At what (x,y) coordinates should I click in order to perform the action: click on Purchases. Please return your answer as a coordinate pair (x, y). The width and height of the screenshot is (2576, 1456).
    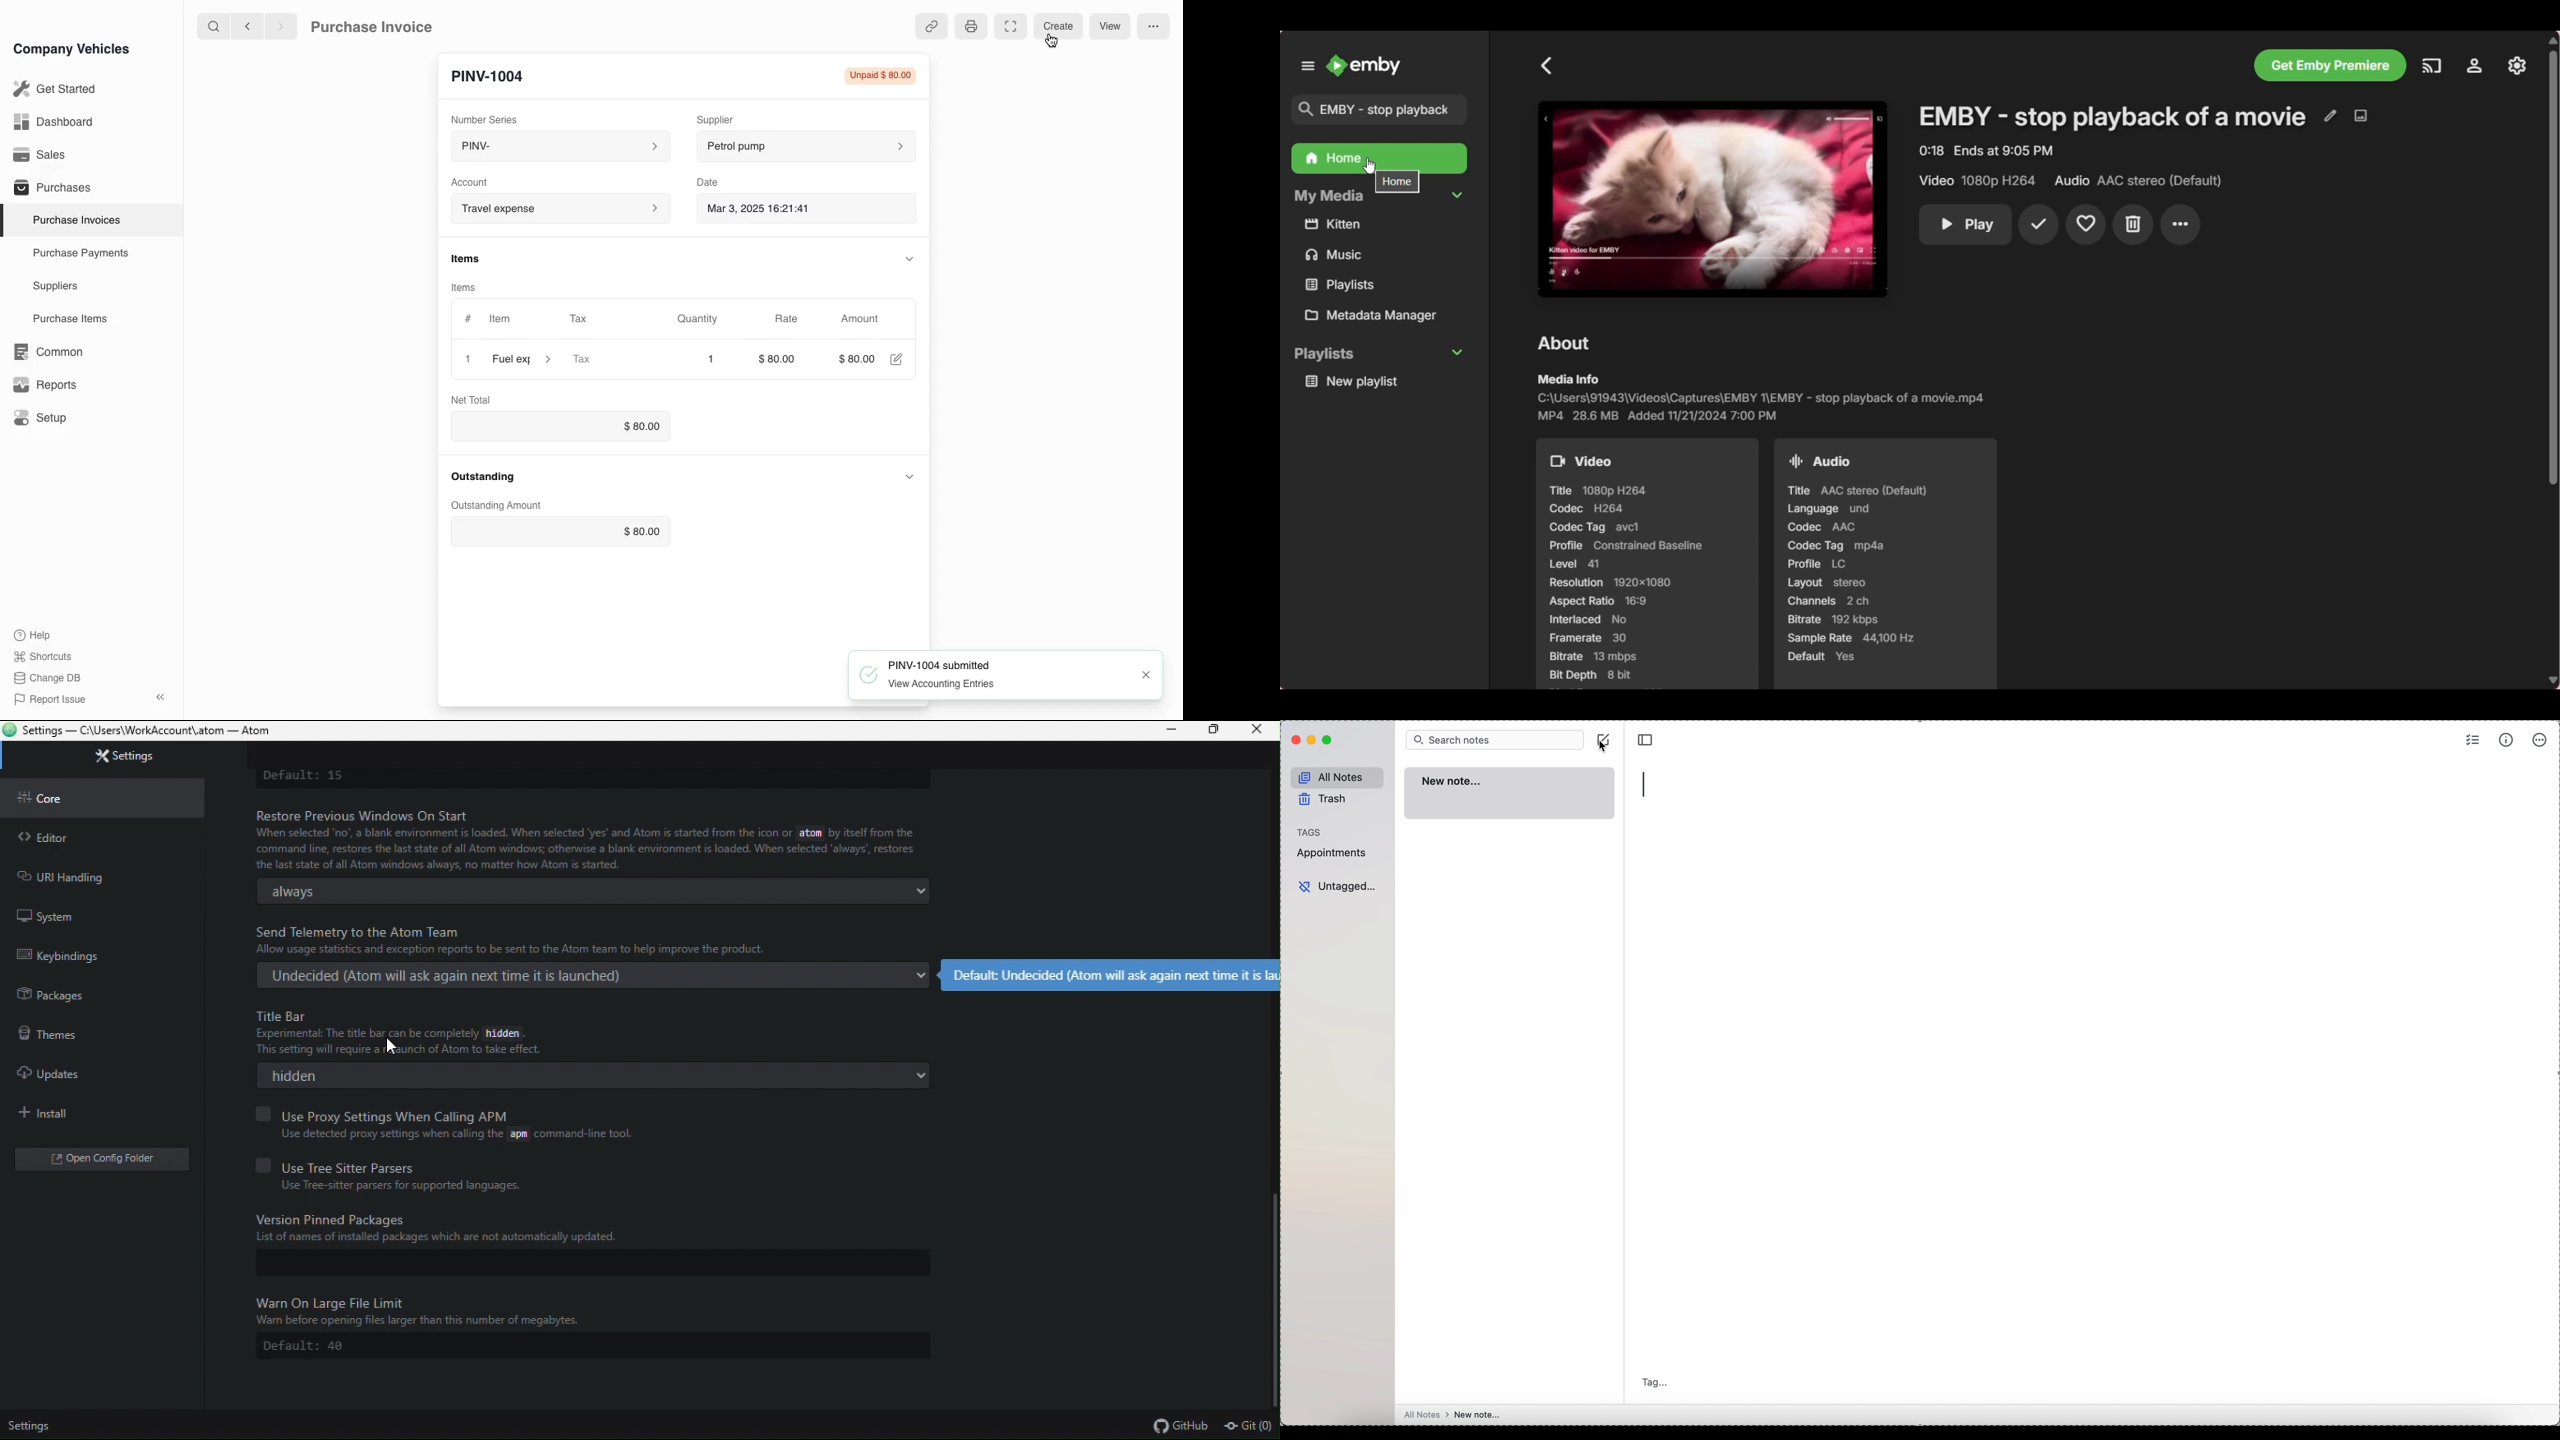
    Looking at the image, I should click on (48, 189).